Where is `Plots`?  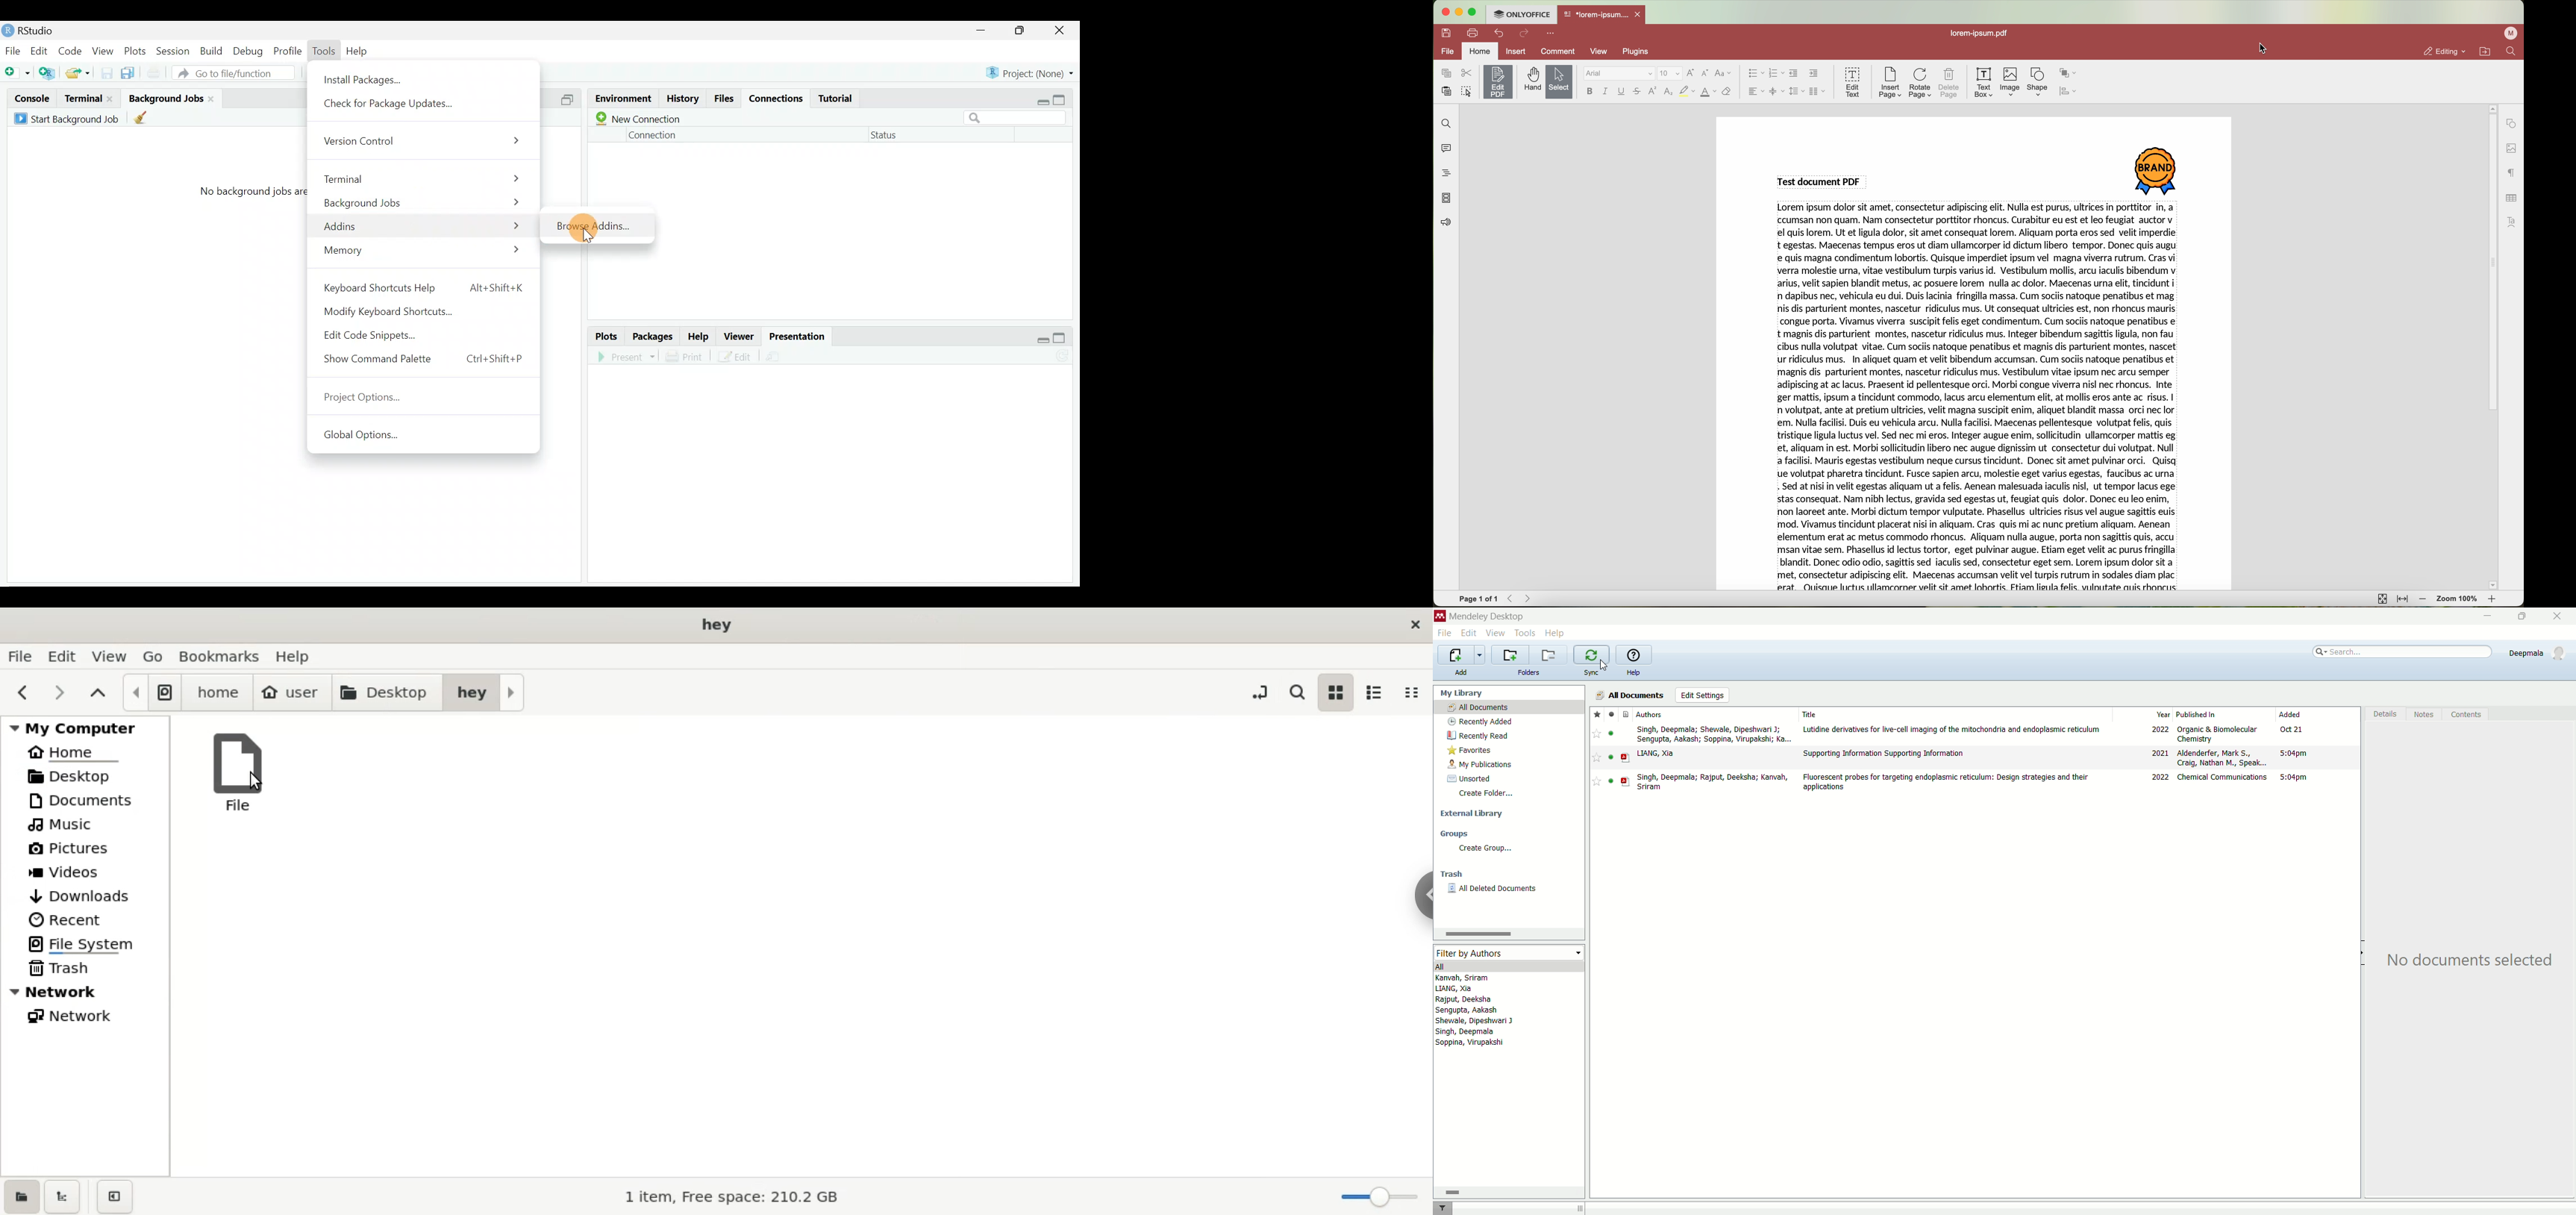
Plots is located at coordinates (137, 51).